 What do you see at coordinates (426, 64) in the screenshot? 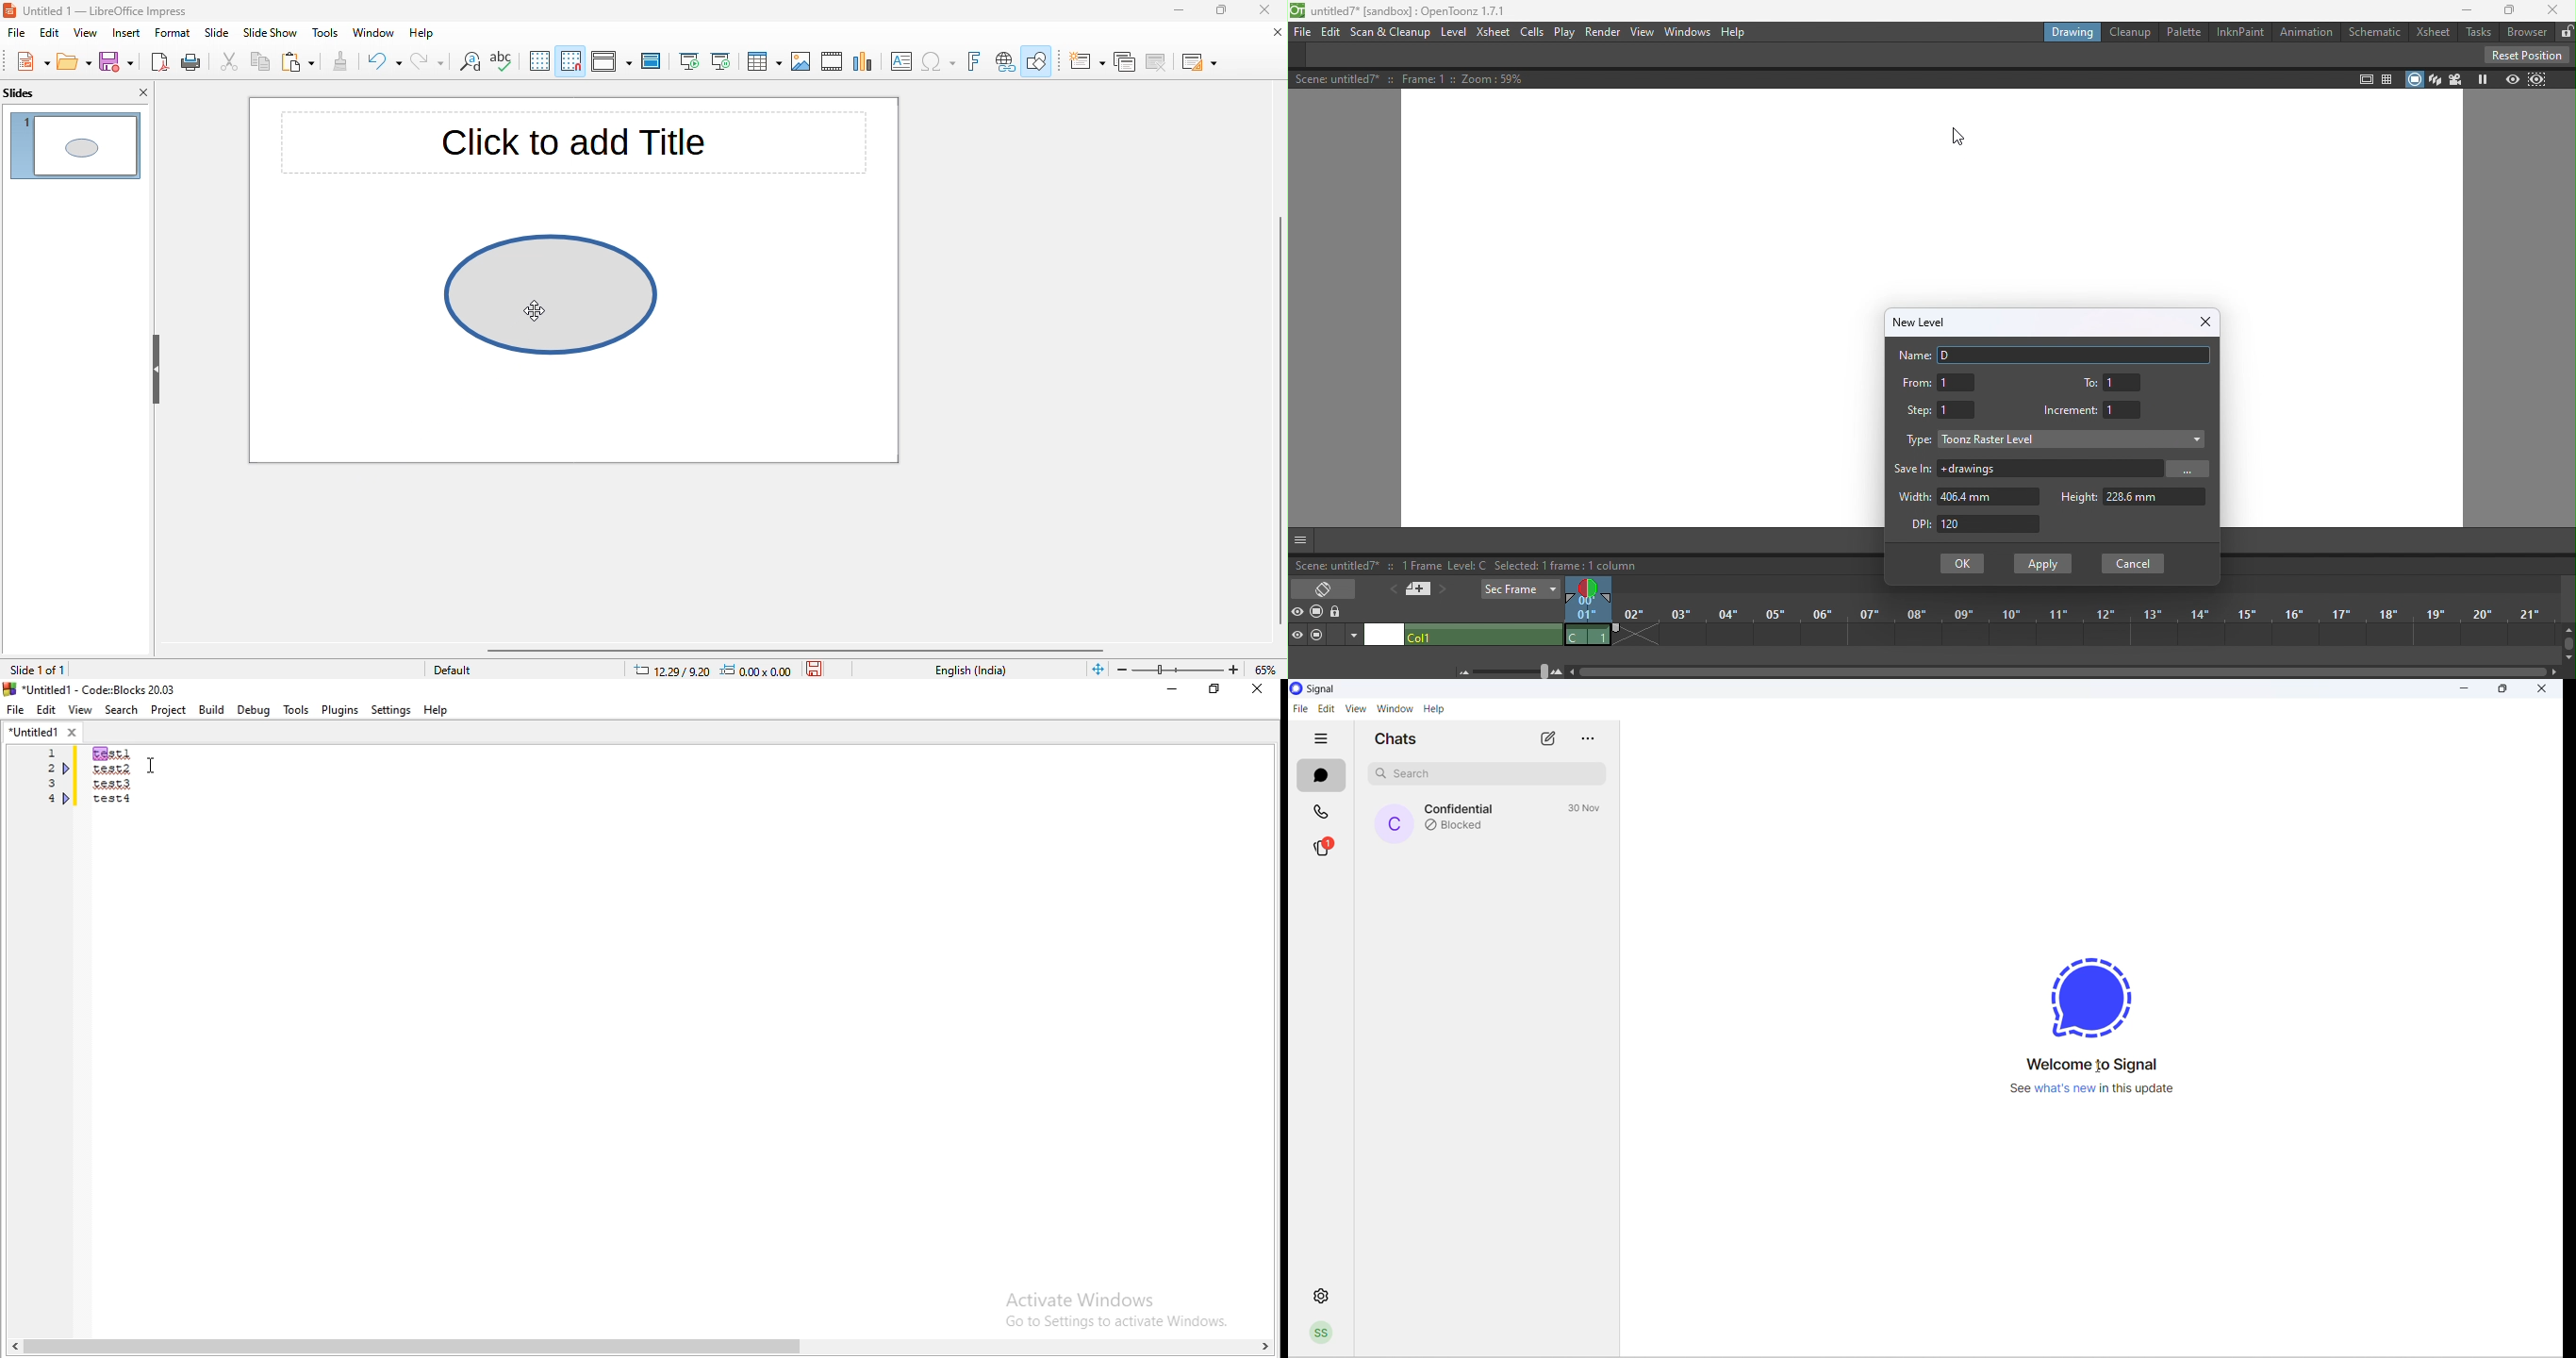
I see `redo` at bounding box center [426, 64].